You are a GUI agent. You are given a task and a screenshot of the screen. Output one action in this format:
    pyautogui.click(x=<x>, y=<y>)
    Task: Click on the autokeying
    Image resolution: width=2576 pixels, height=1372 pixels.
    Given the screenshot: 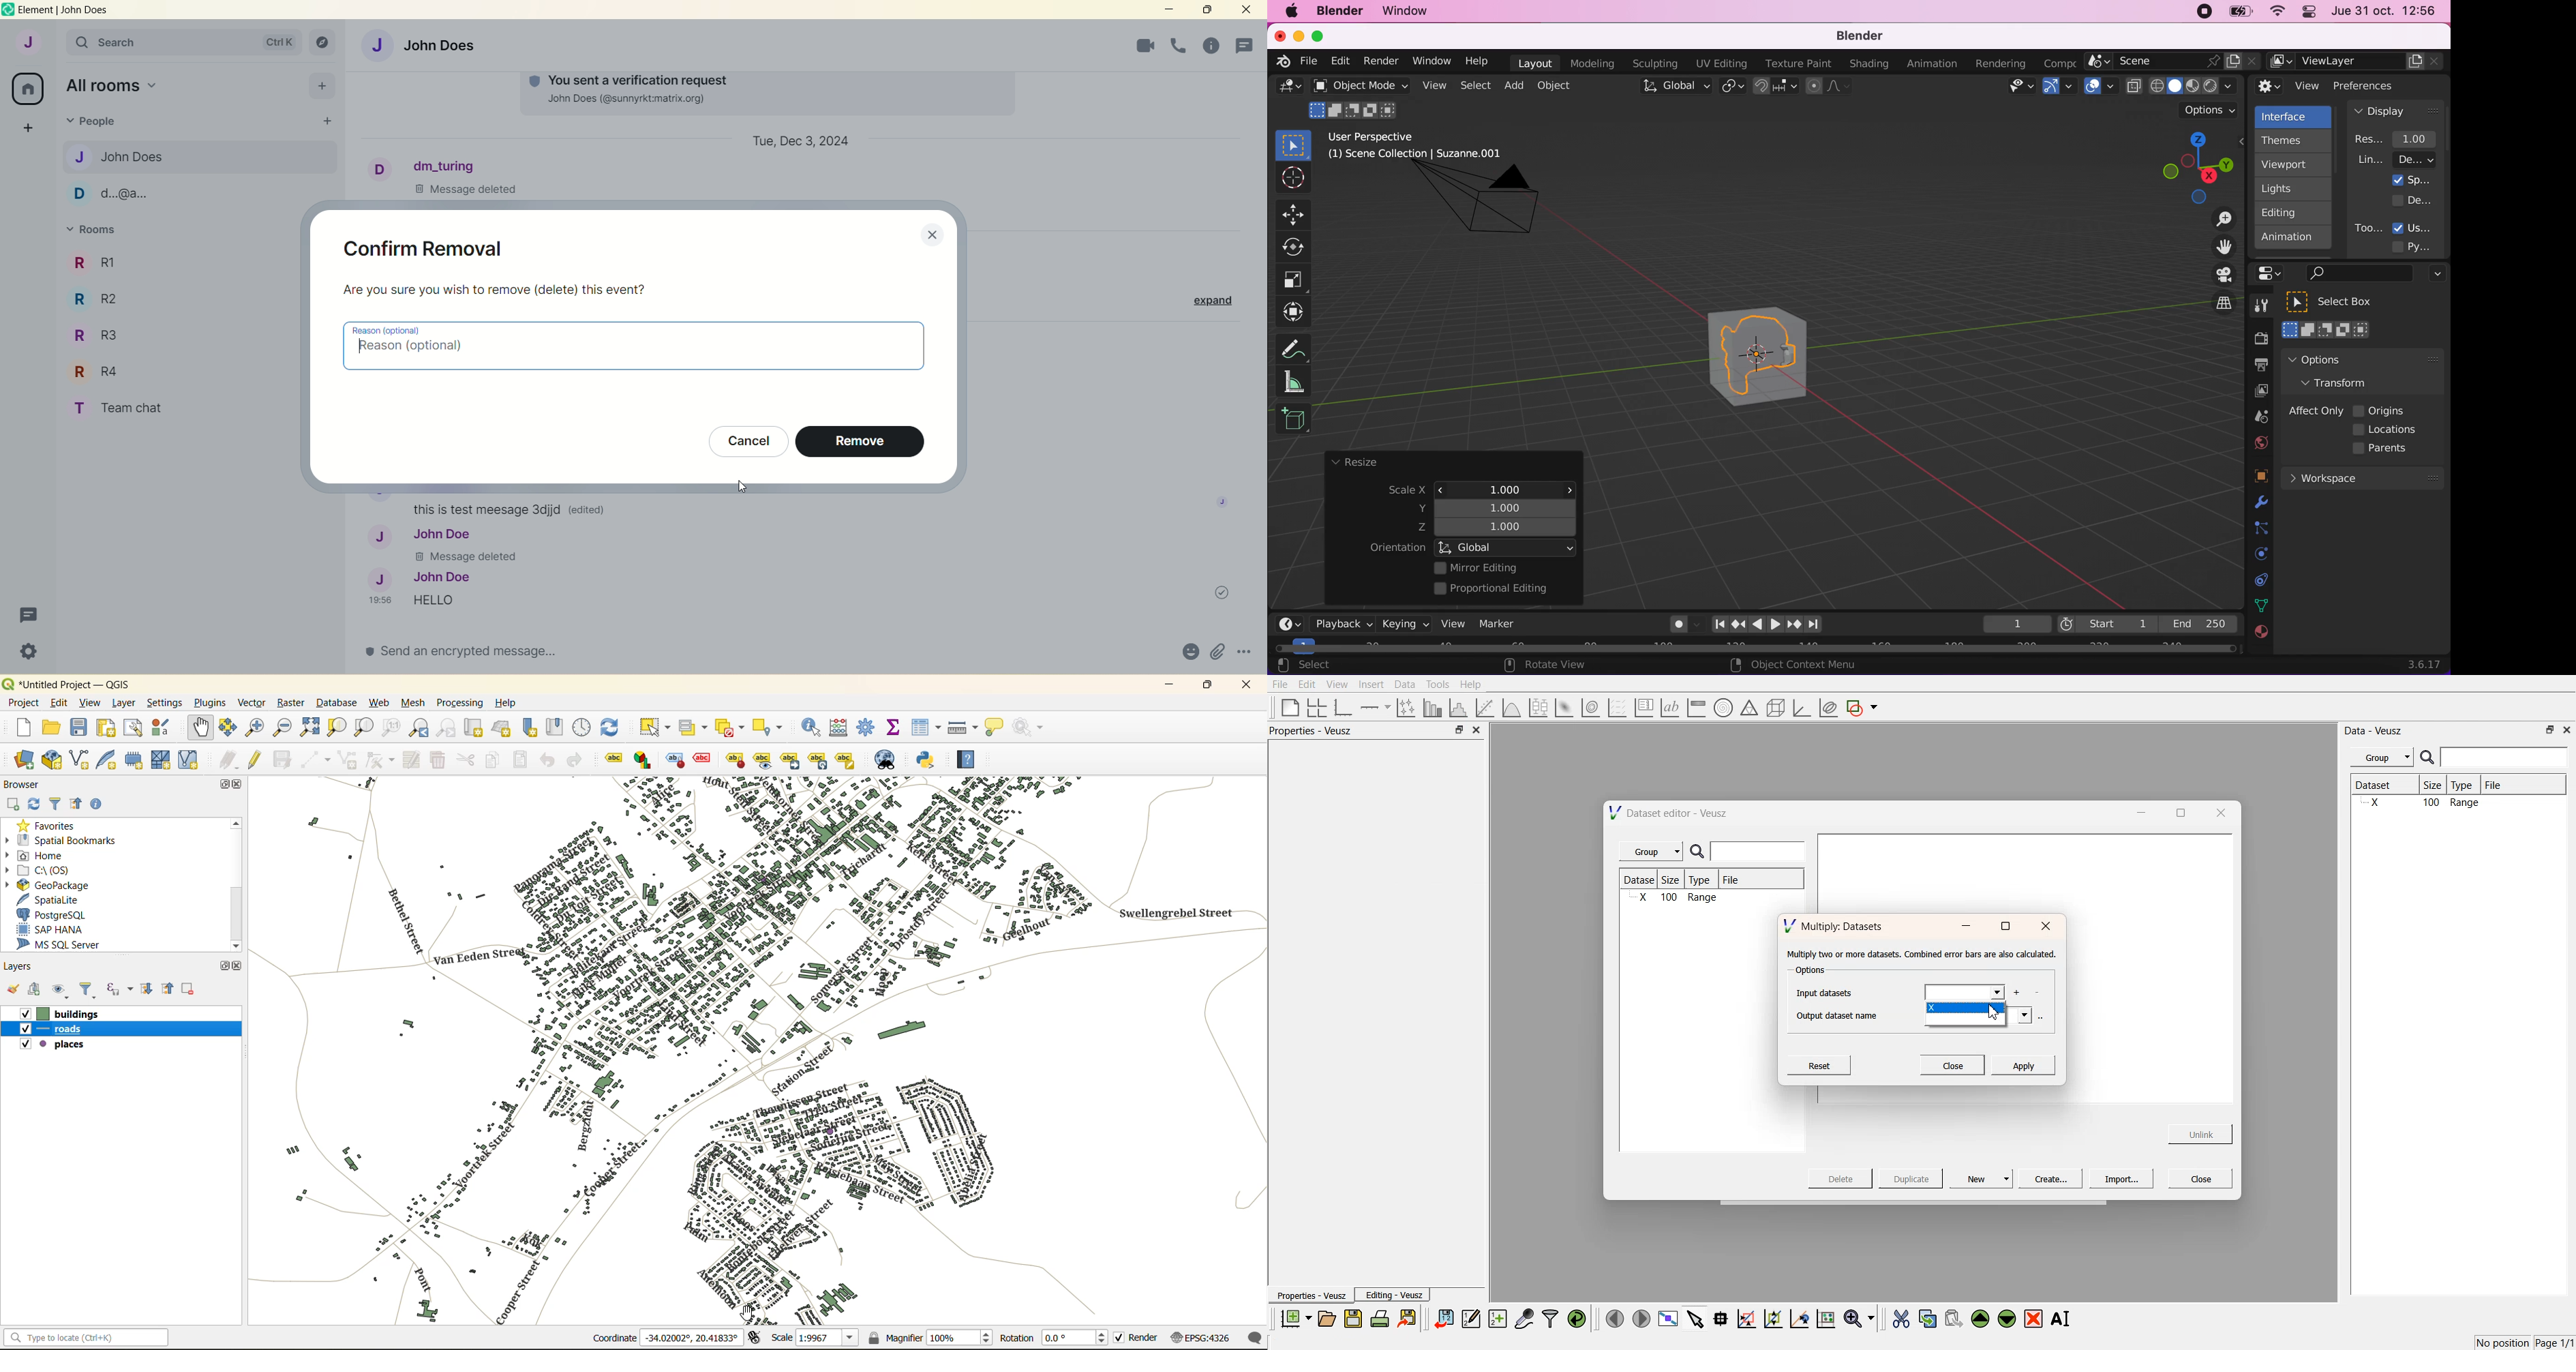 What is the action you would take?
    pyautogui.click(x=1680, y=627)
    